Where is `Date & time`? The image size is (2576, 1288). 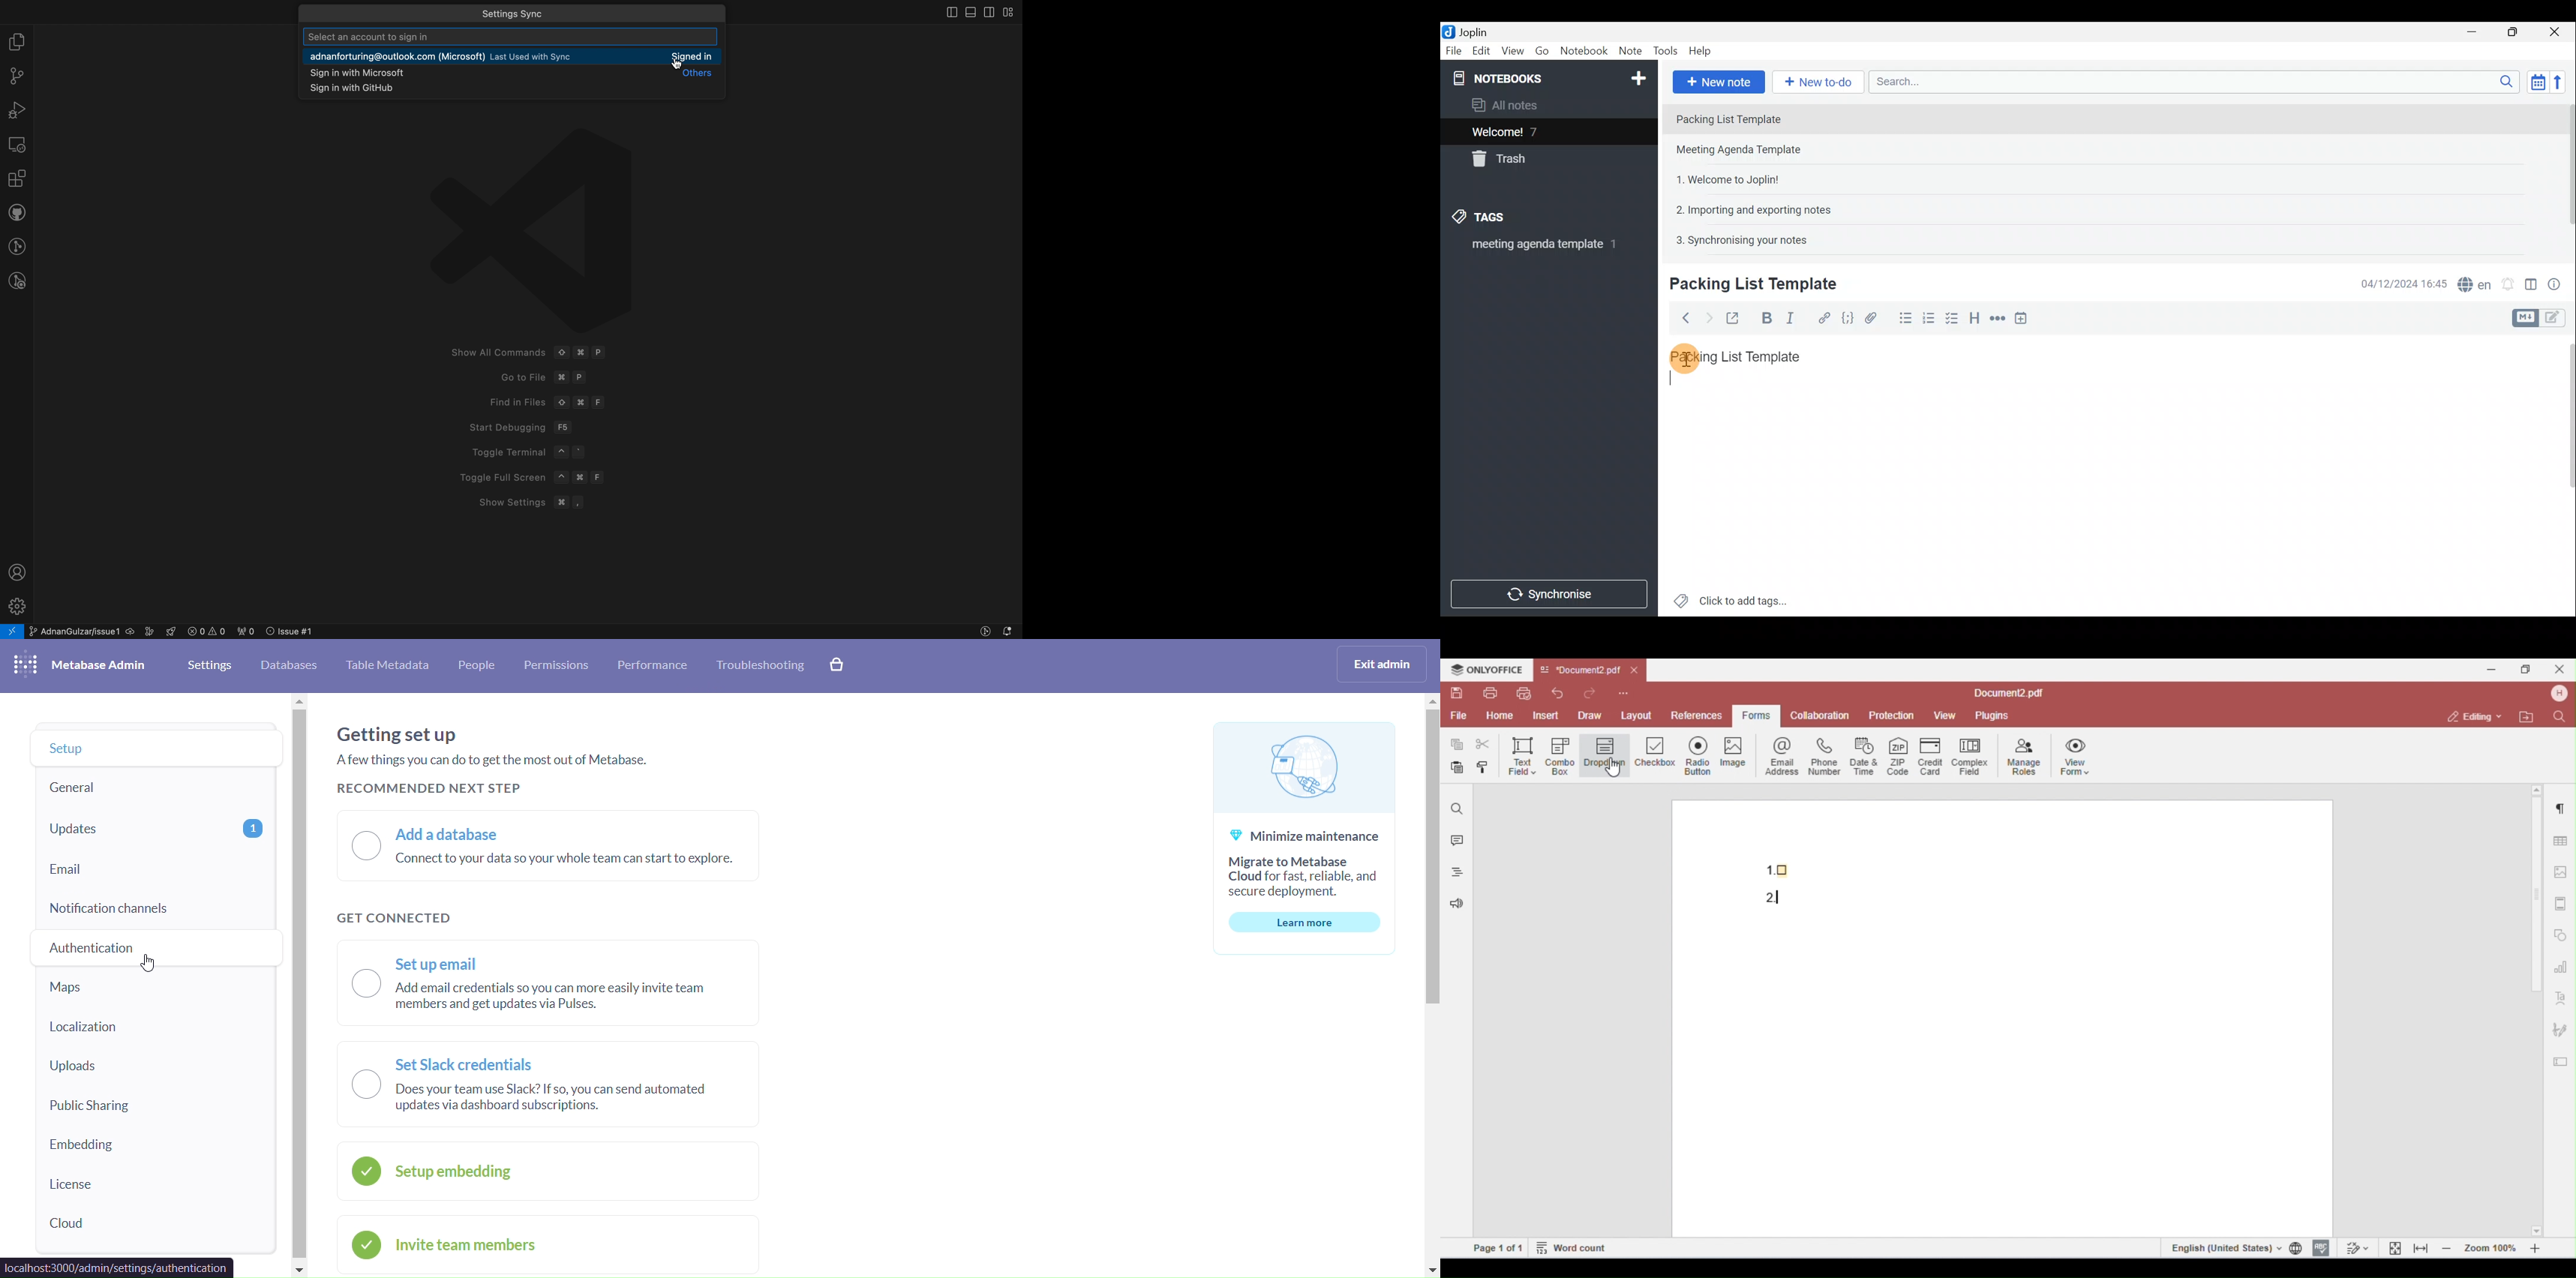 Date & time is located at coordinates (2404, 283).